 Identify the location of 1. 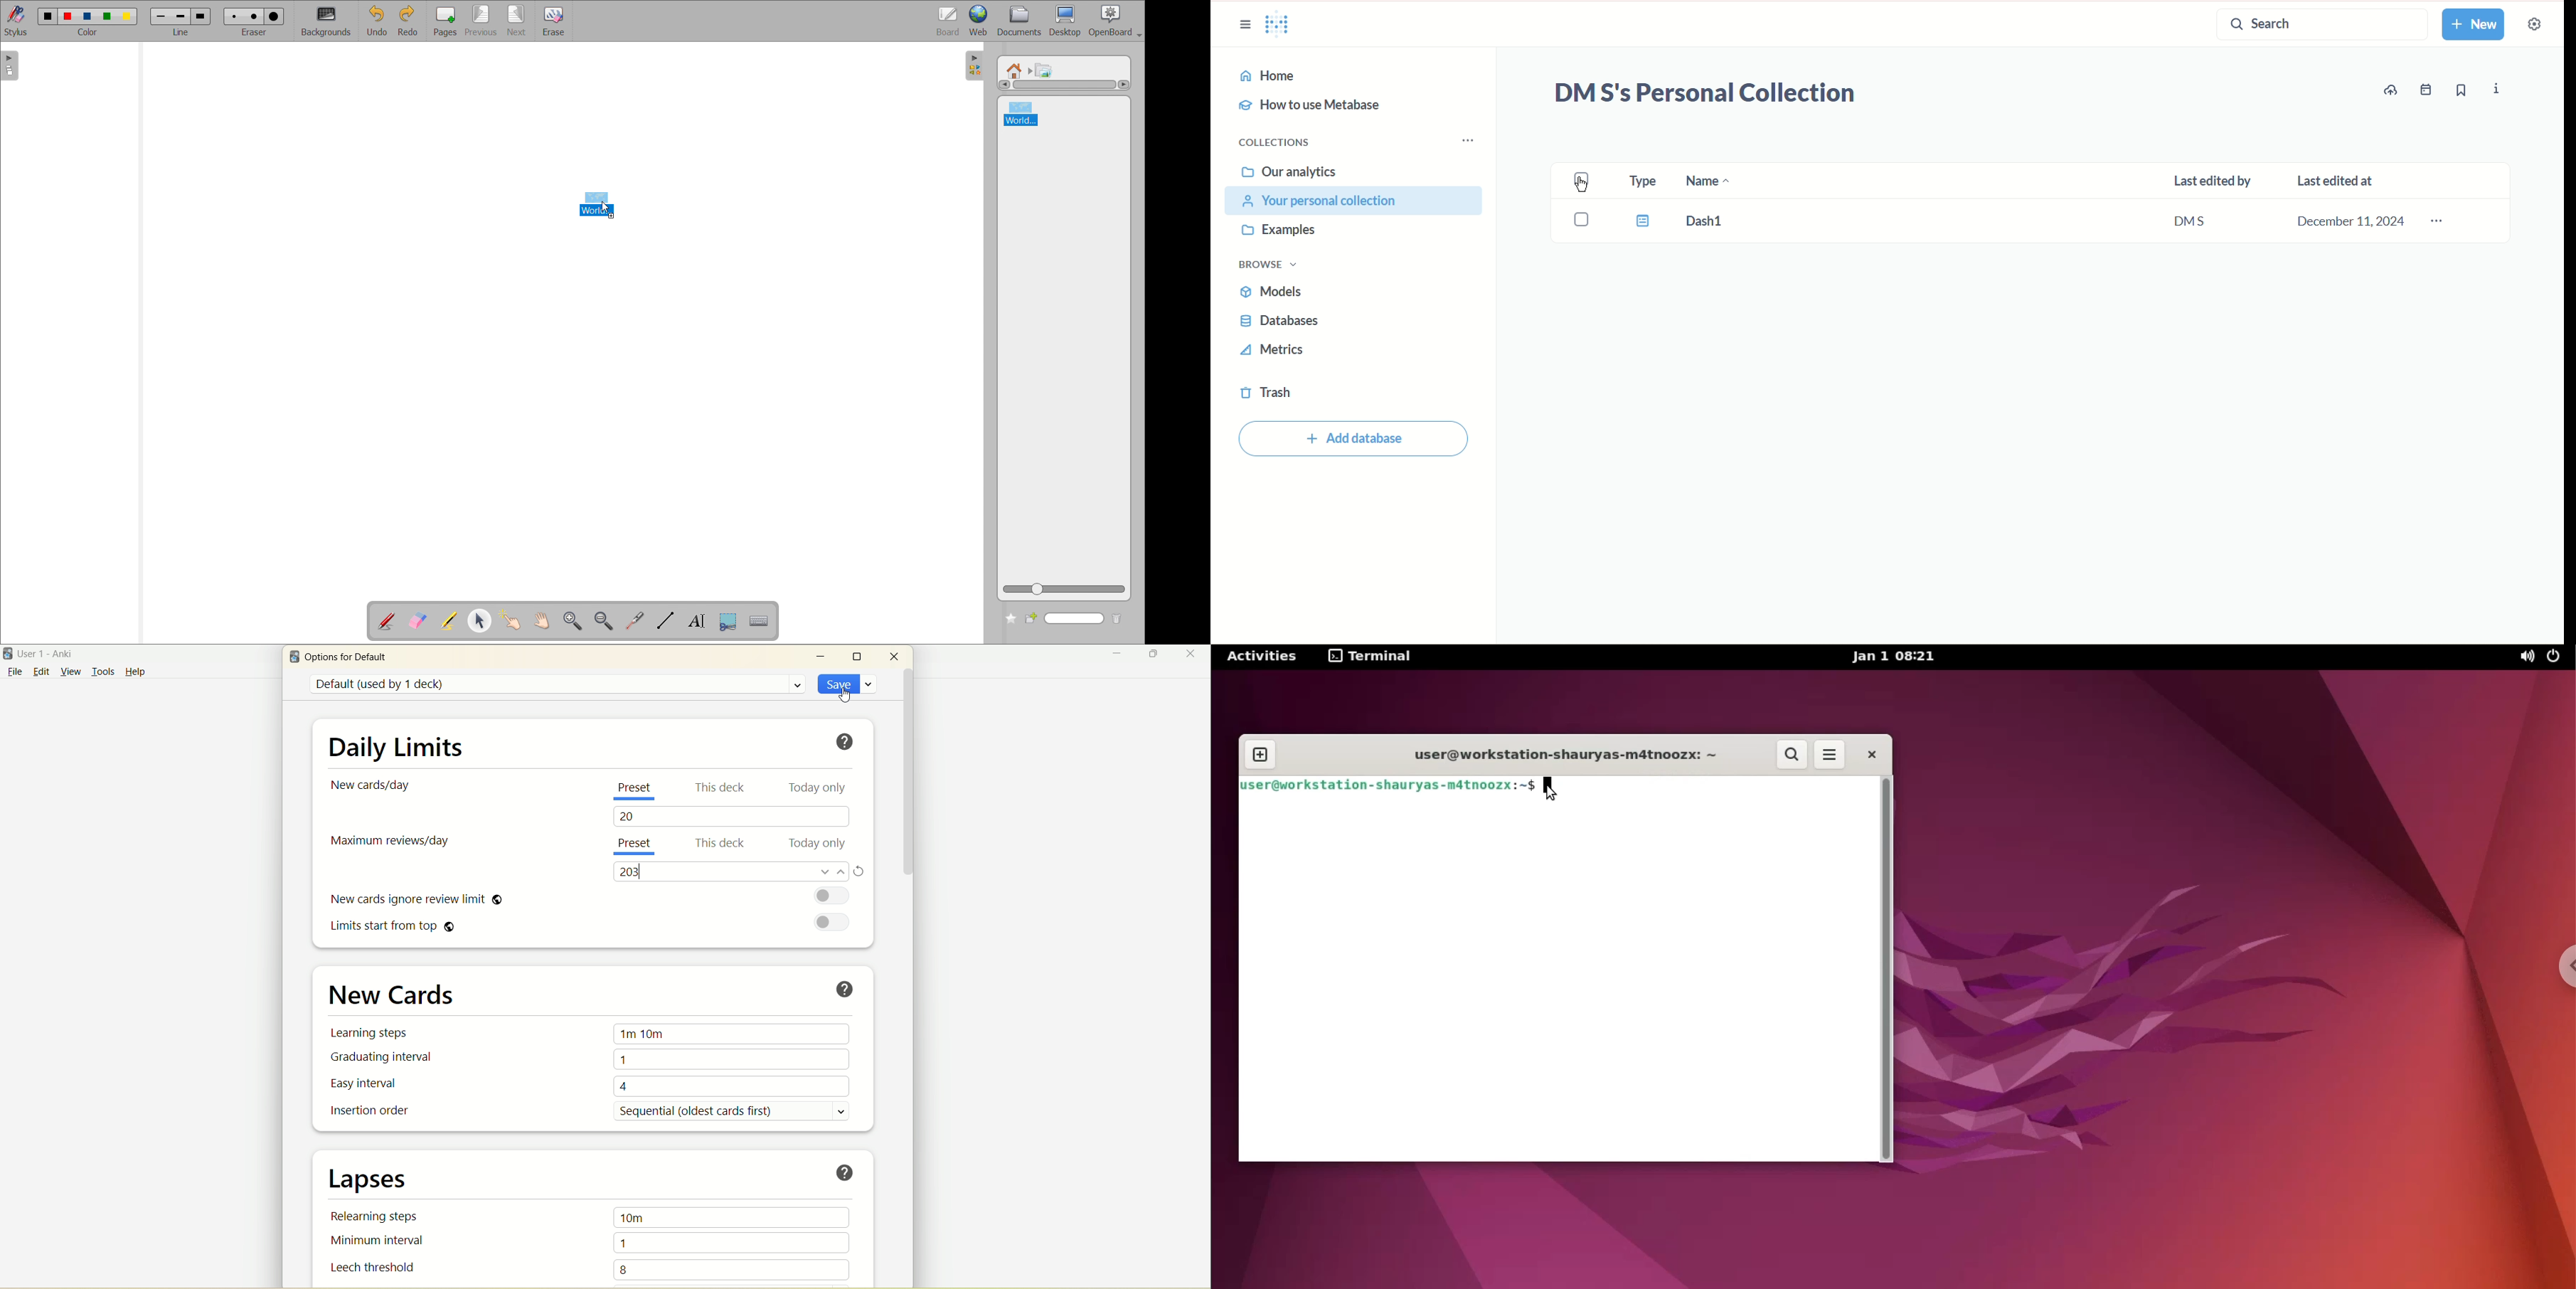
(736, 1242).